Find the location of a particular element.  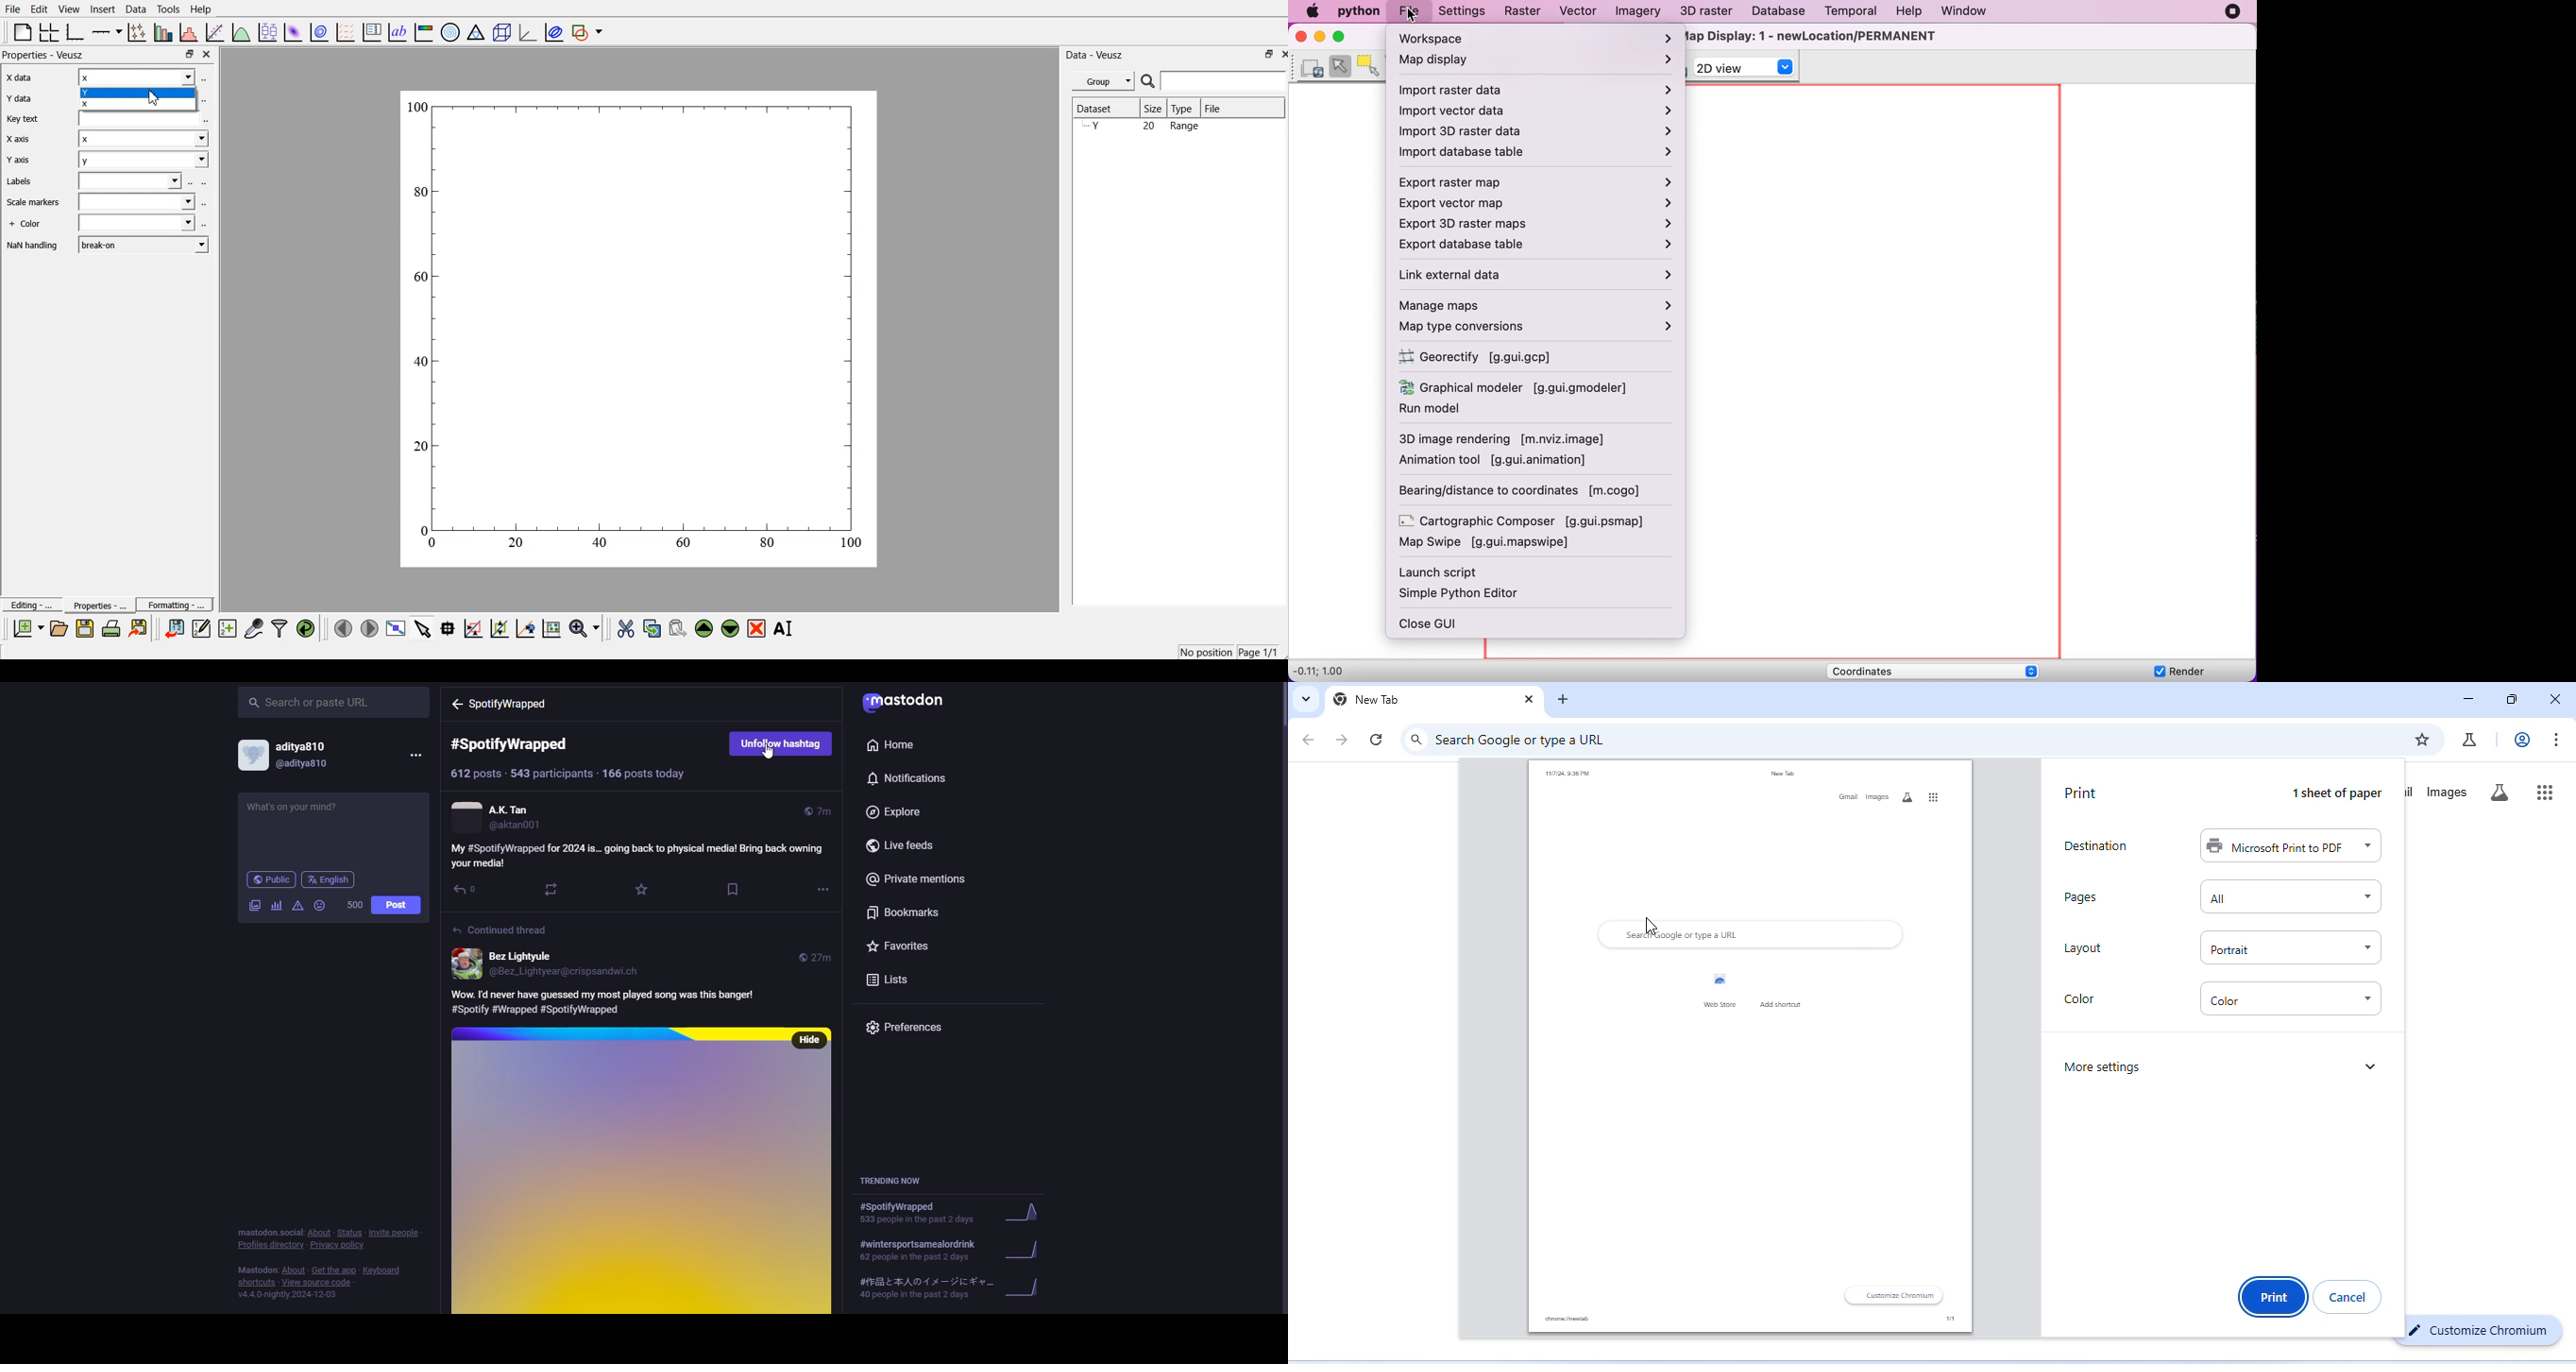

image color bar is located at coordinates (425, 31).